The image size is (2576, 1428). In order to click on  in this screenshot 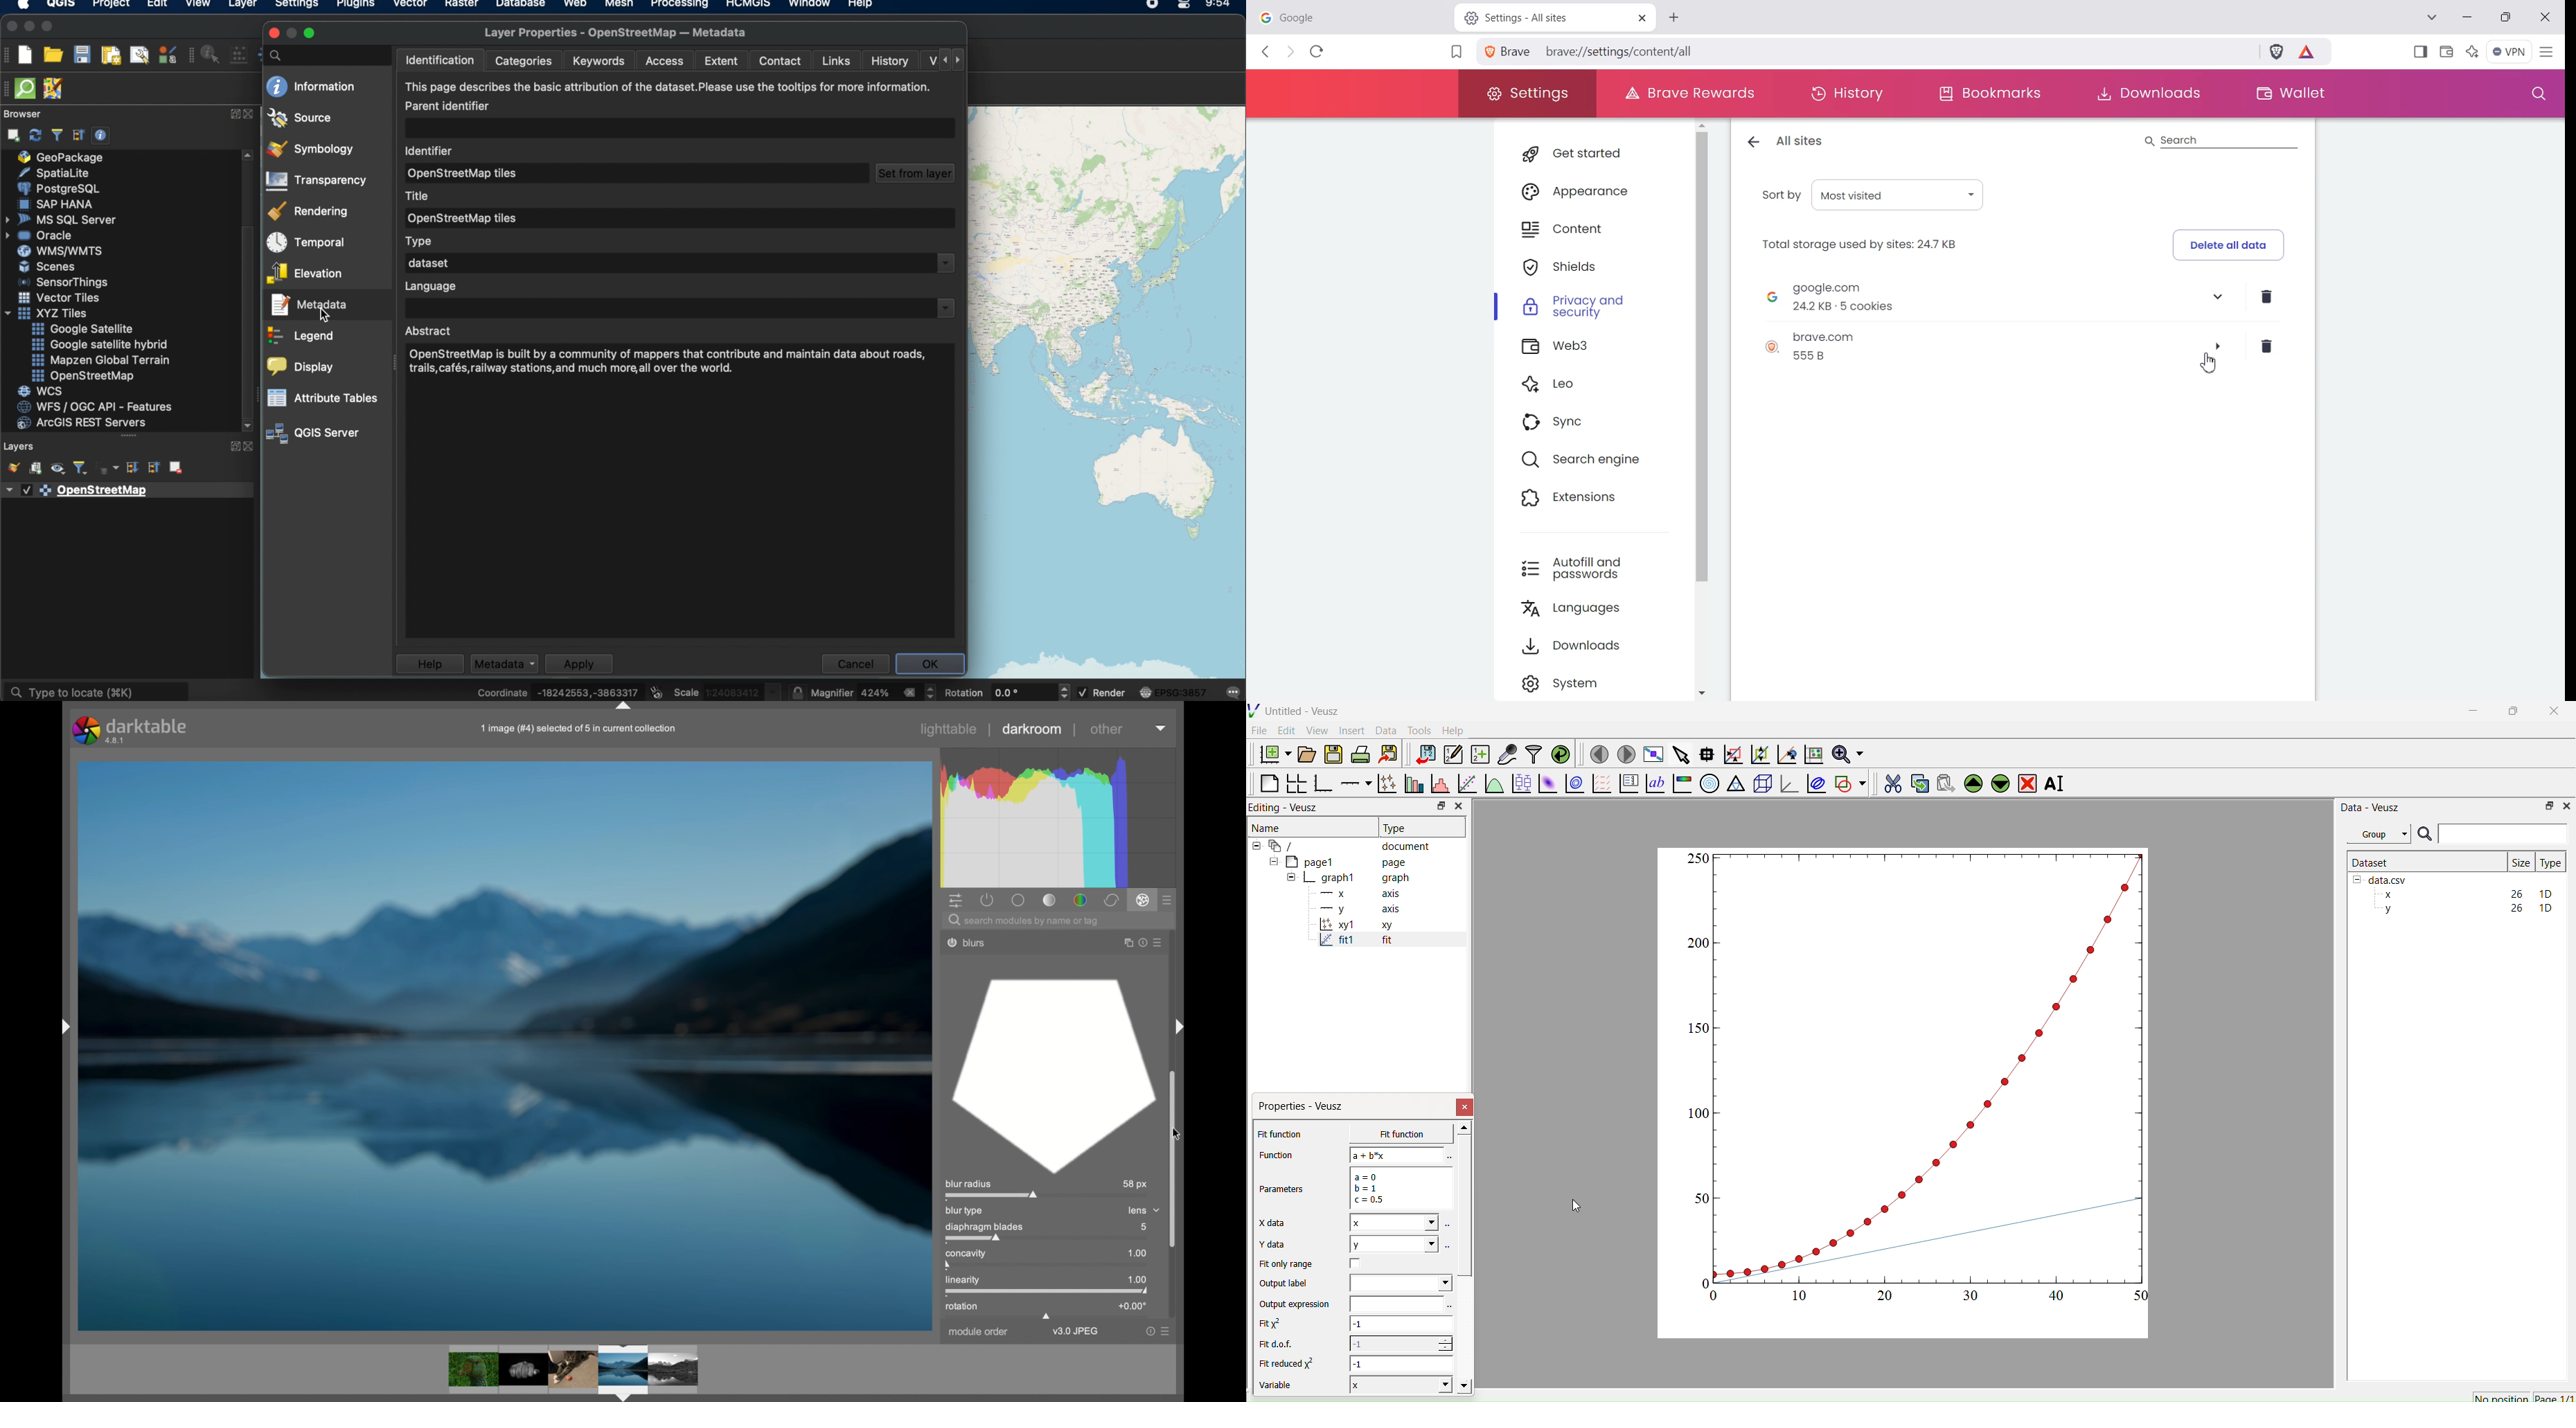, I will do `click(2510, 52)`.